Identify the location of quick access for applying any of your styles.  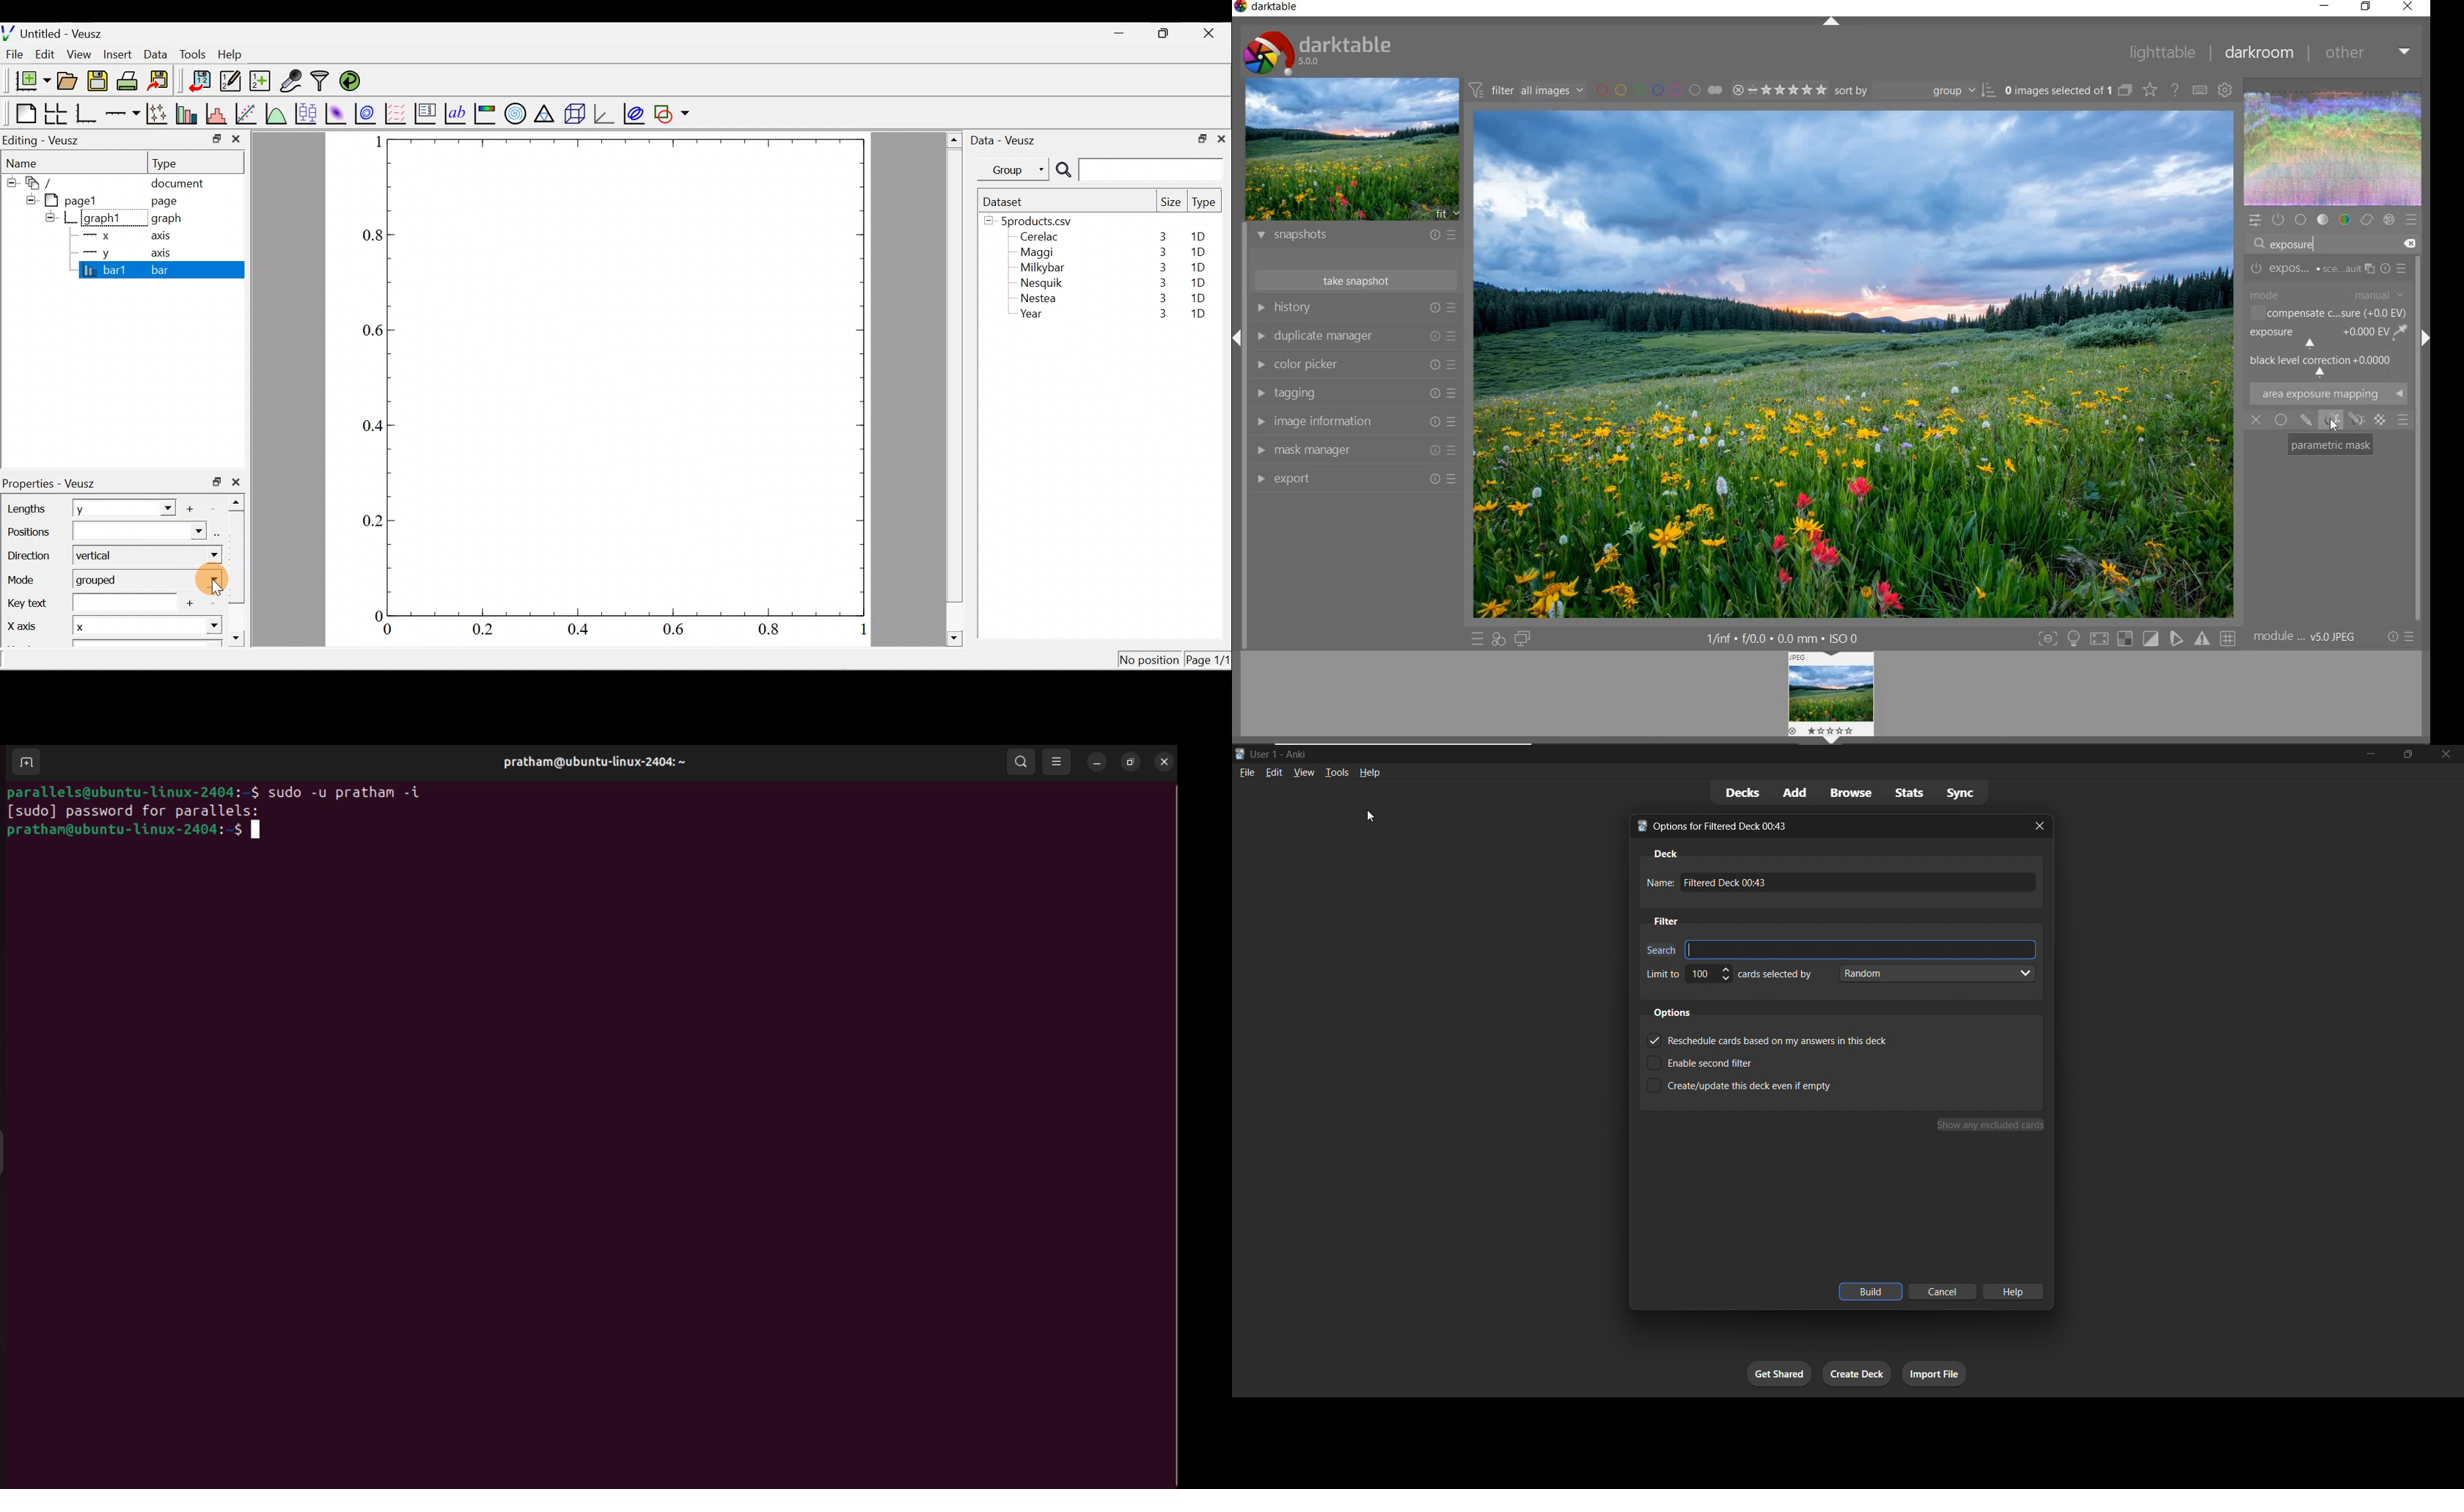
(1497, 640).